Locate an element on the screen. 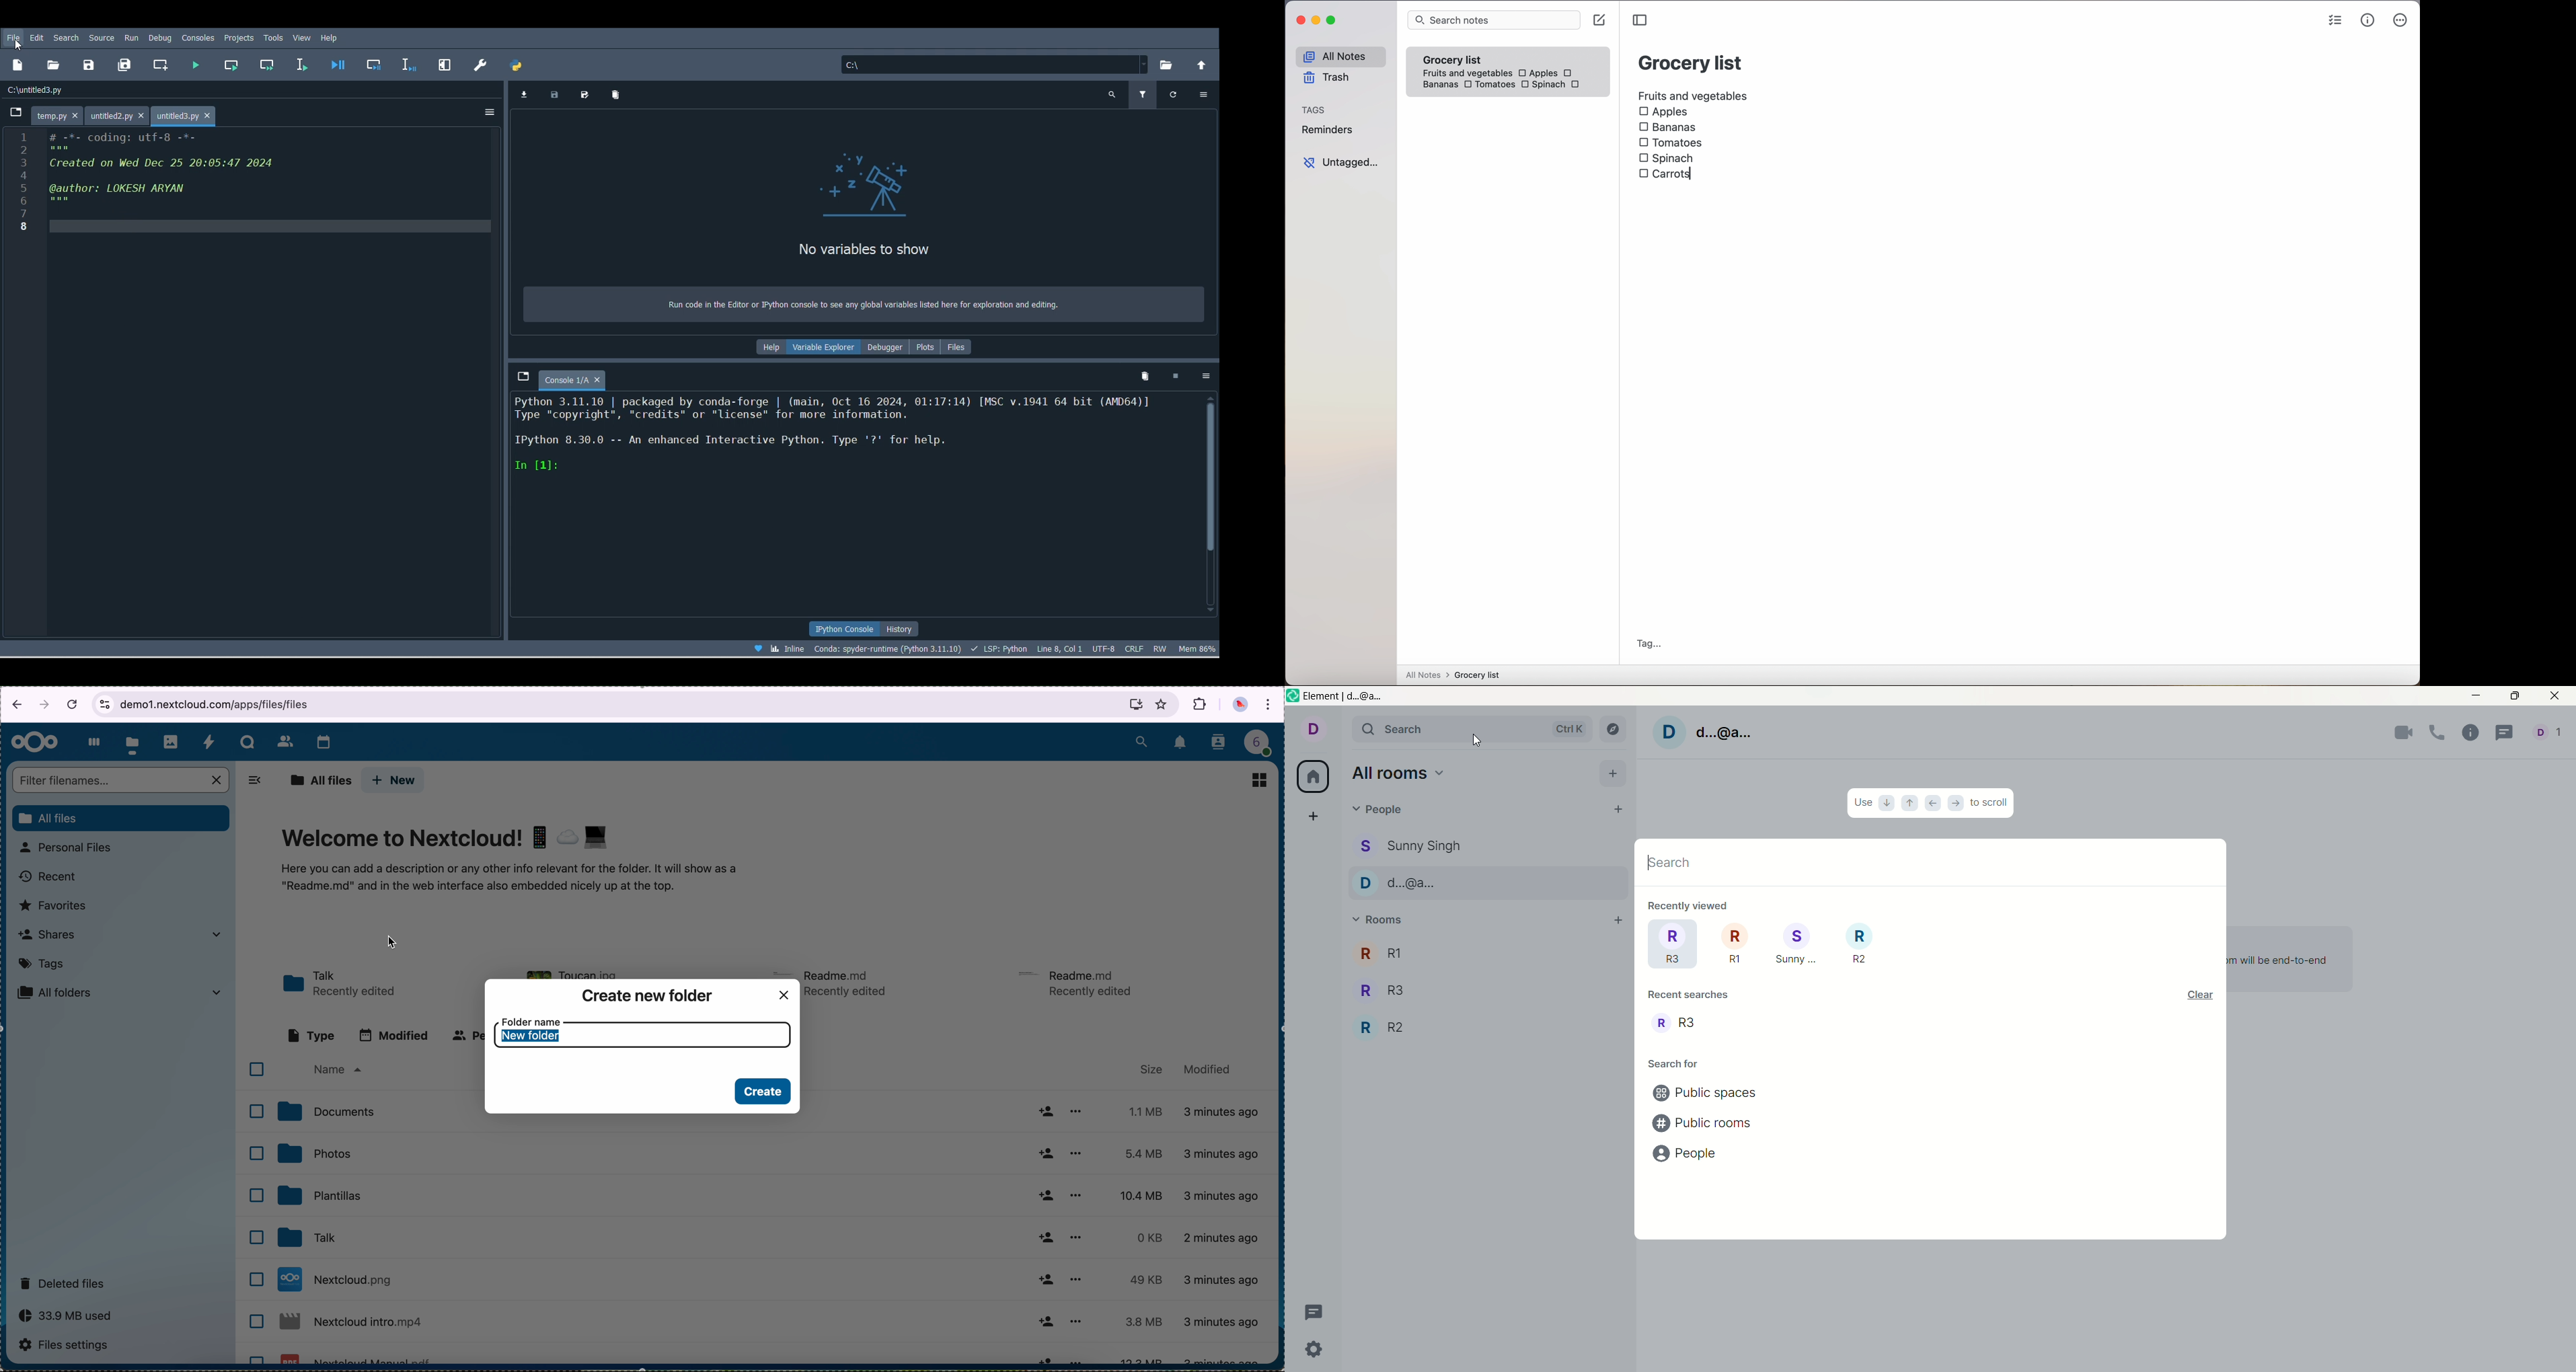 The width and height of the screenshot is (2576, 1372). more options is located at coordinates (1078, 1111).